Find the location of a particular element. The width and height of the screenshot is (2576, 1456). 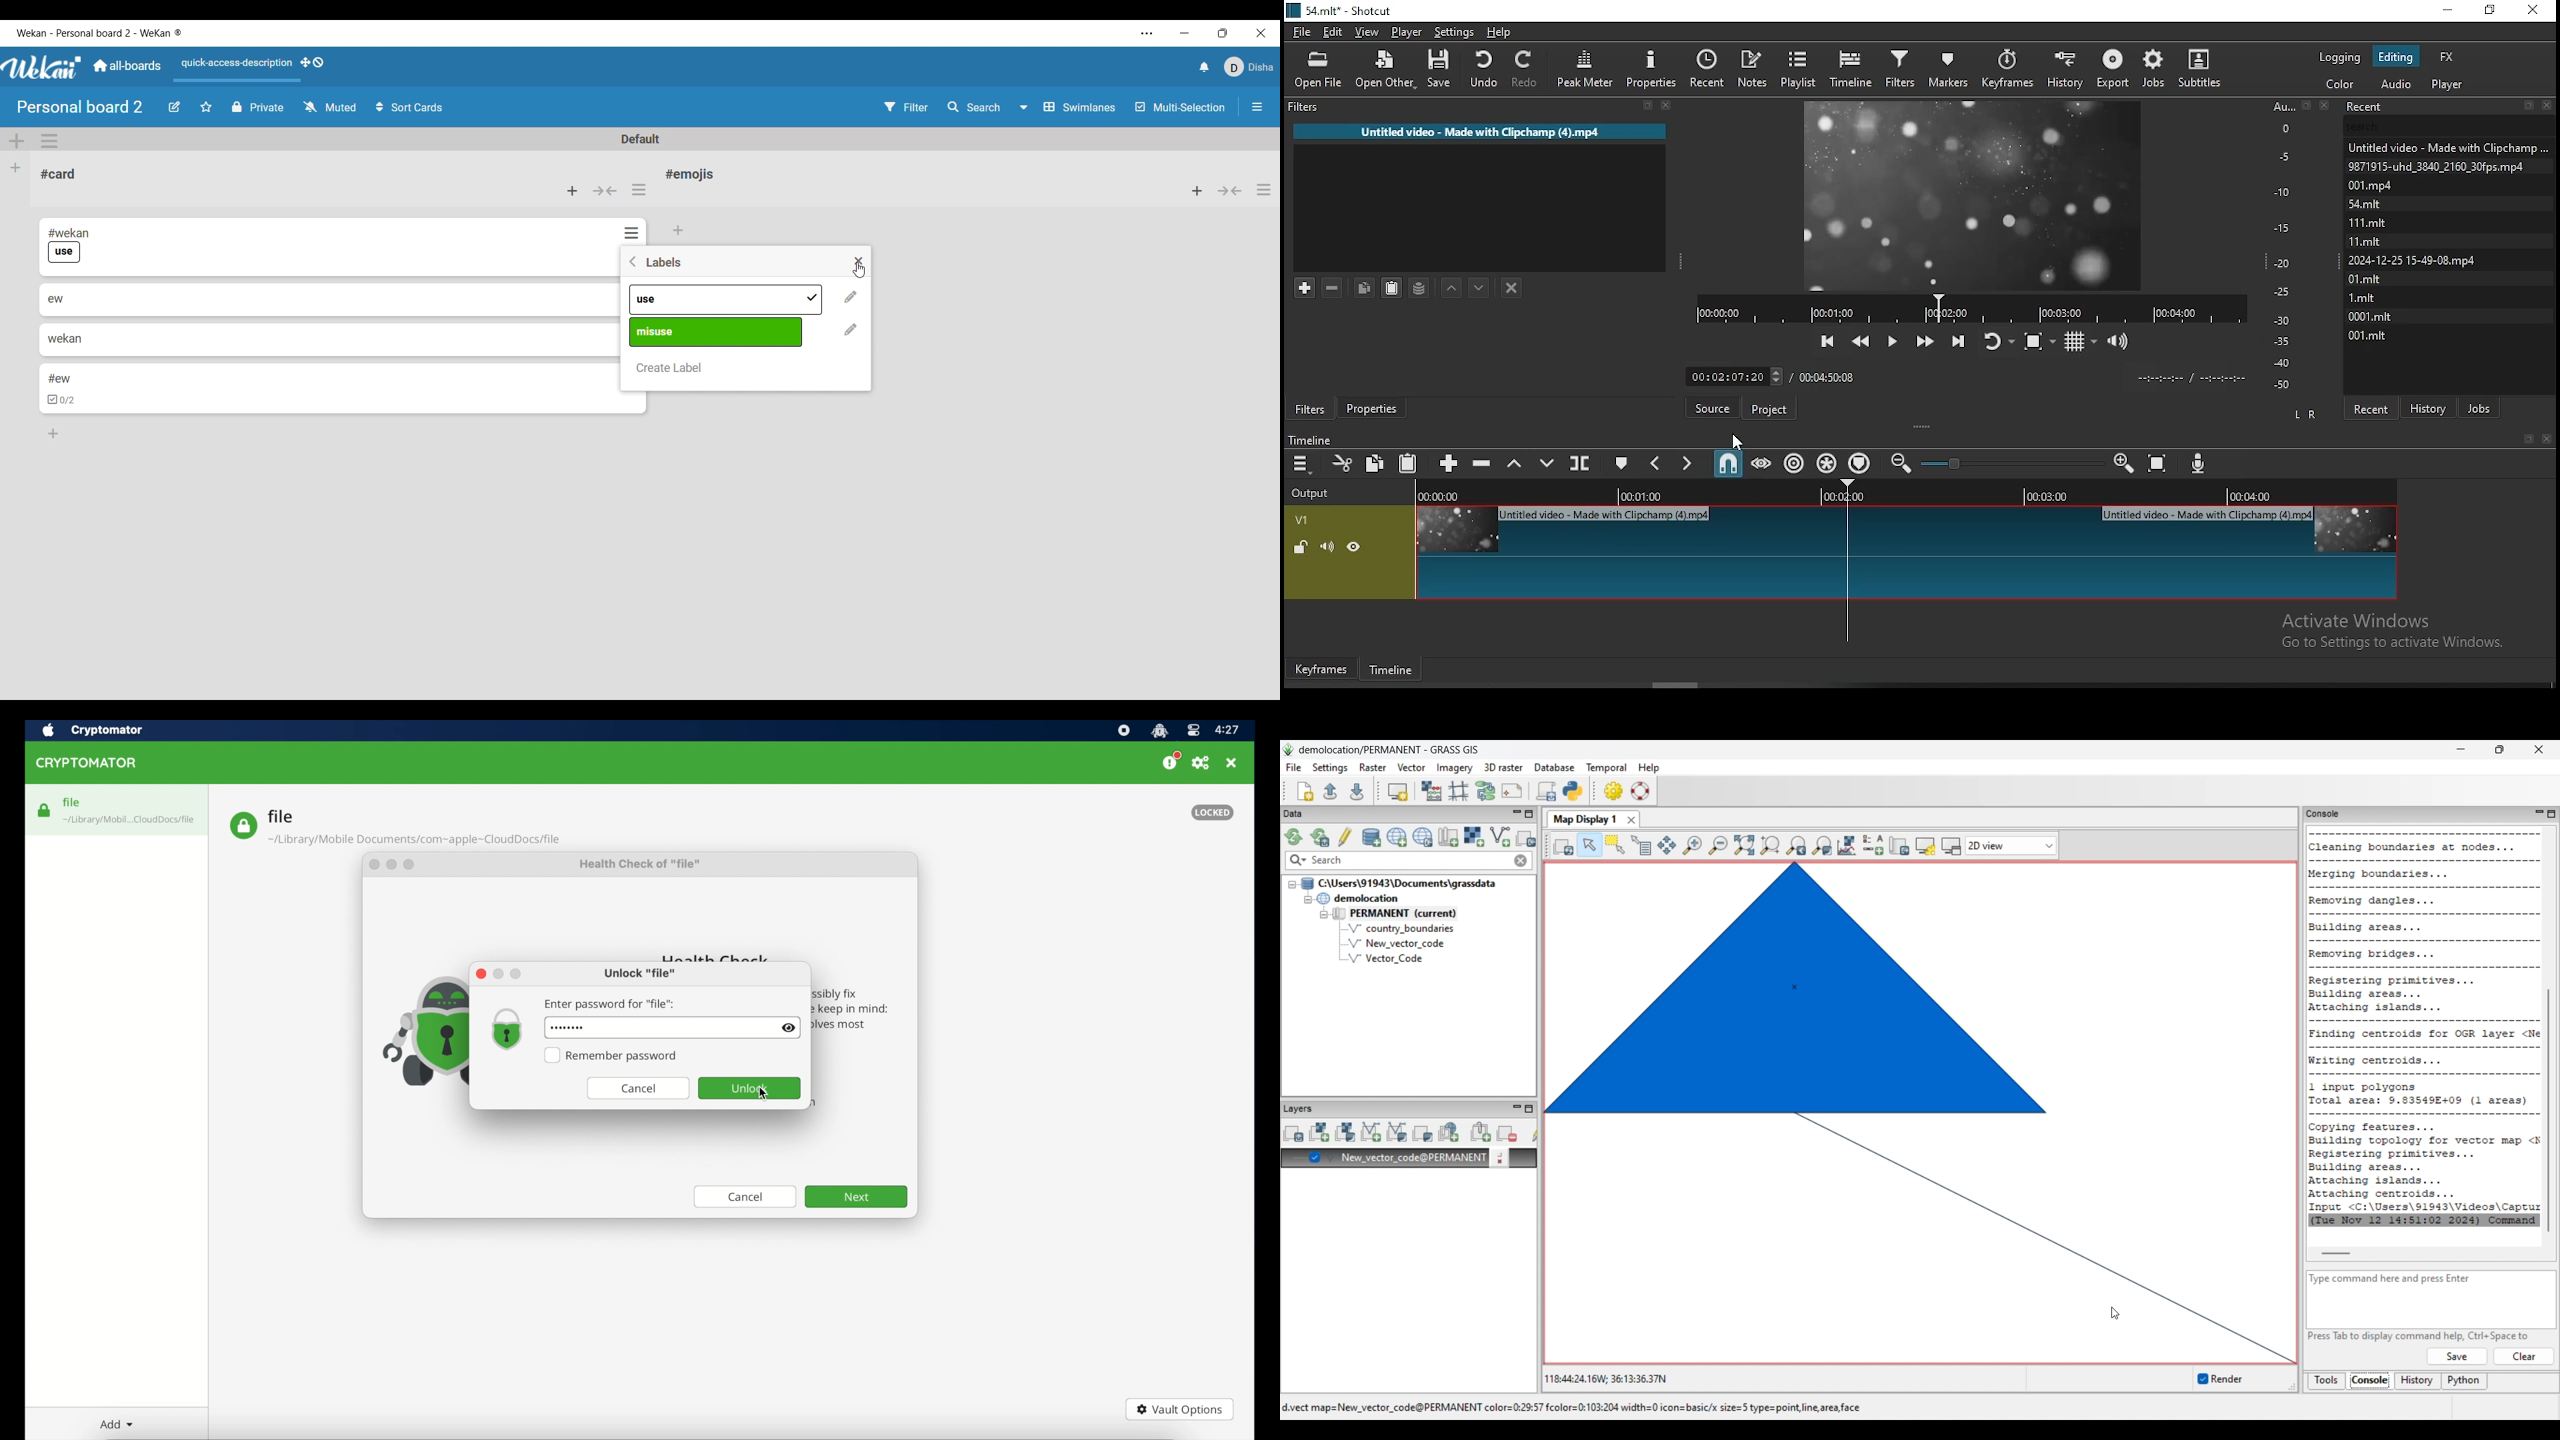

Show interface in a smaller tab is located at coordinates (1223, 33).